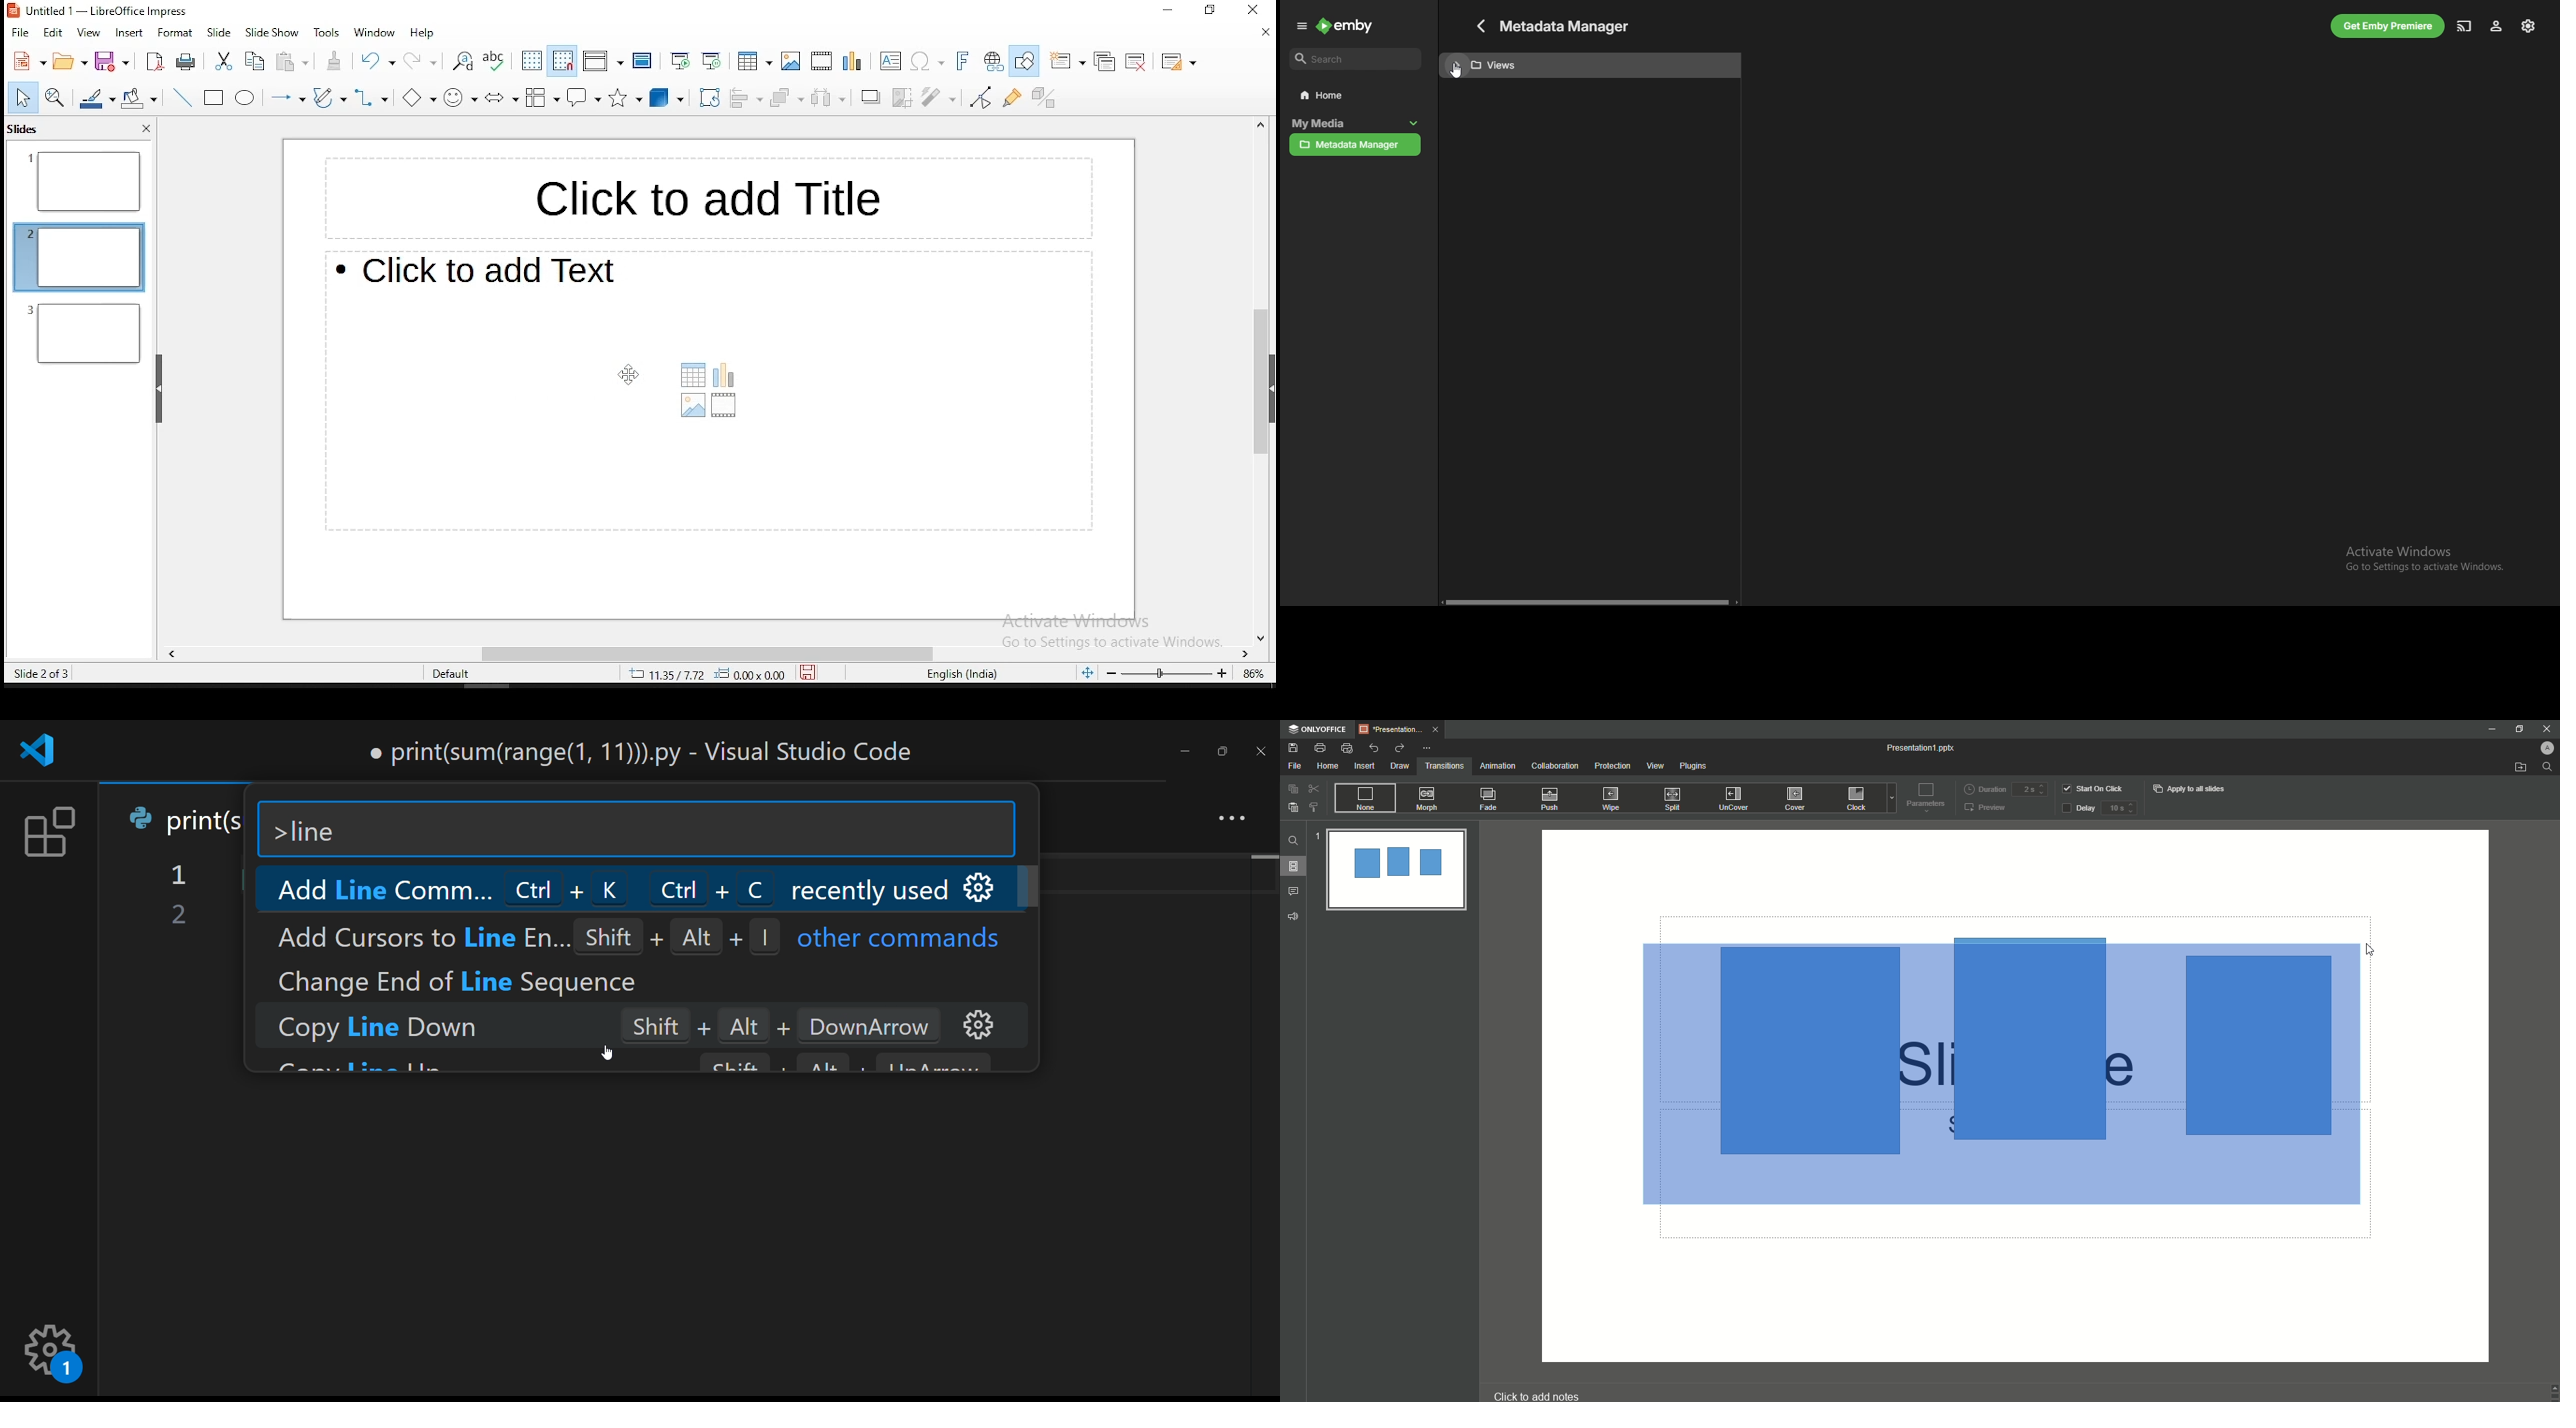  Describe the element at coordinates (928, 61) in the screenshot. I see `insert special characters` at that location.